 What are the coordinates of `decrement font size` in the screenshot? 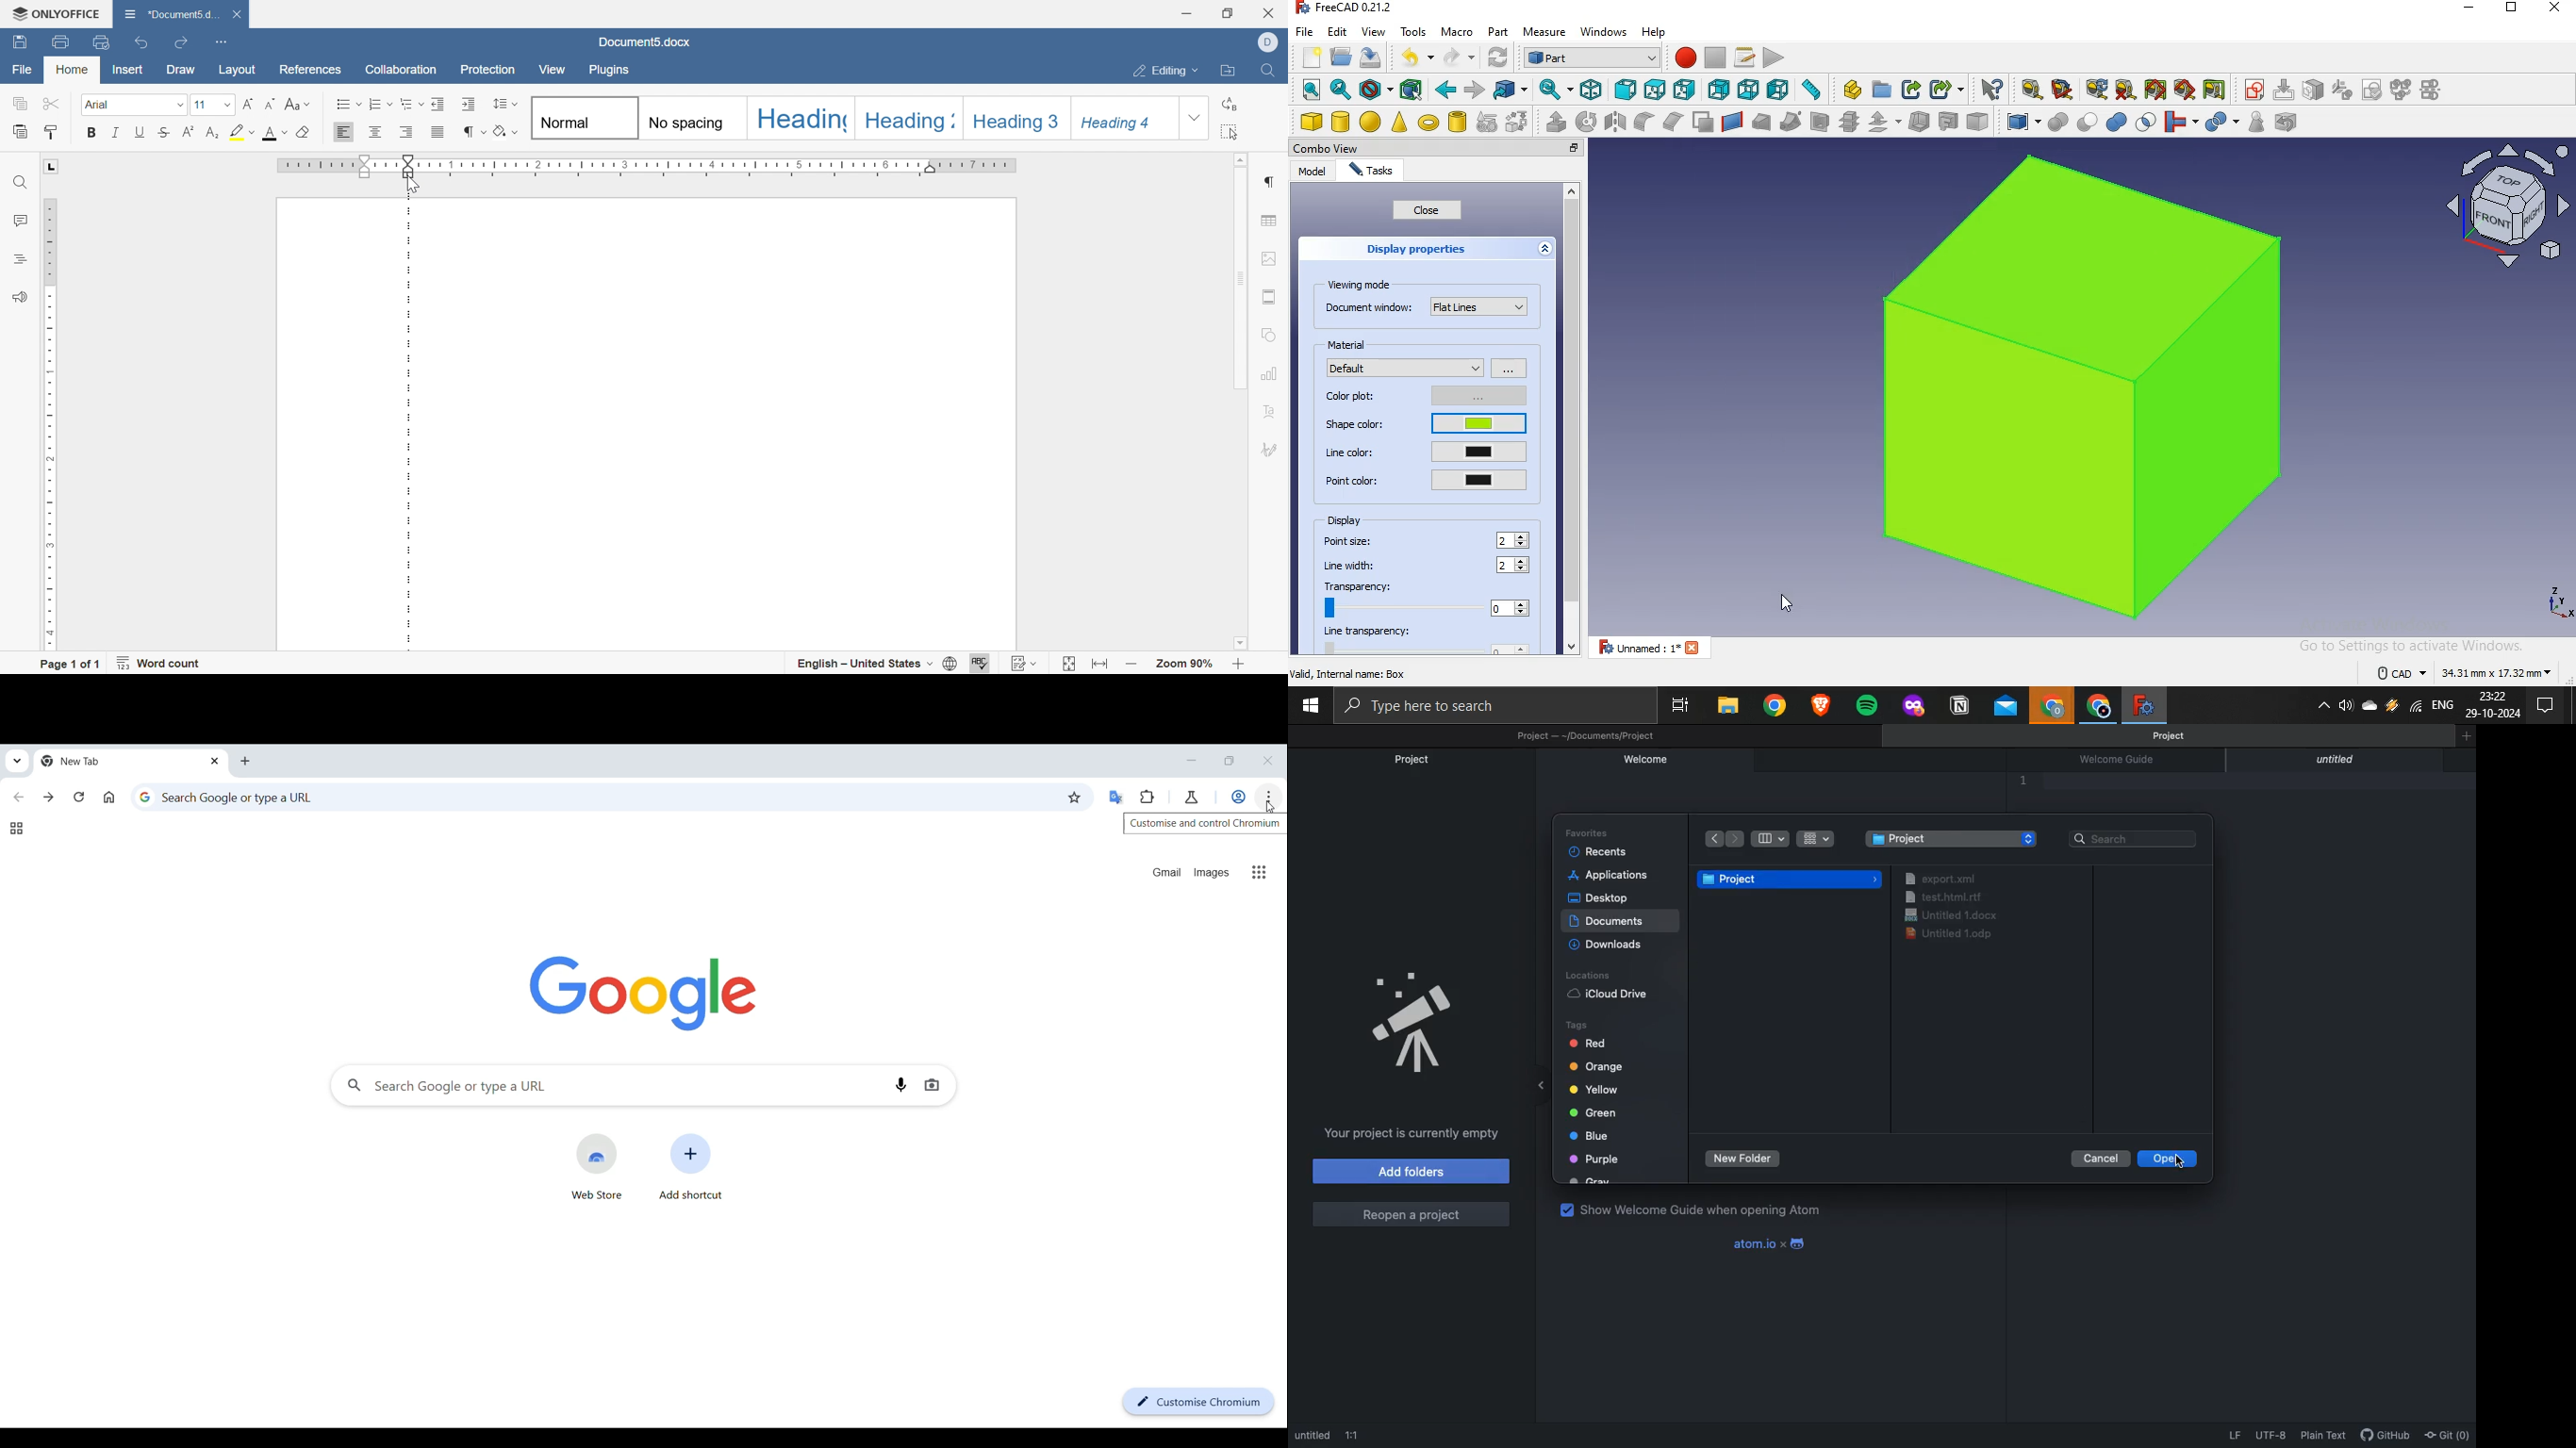 It's located at (270, 103).